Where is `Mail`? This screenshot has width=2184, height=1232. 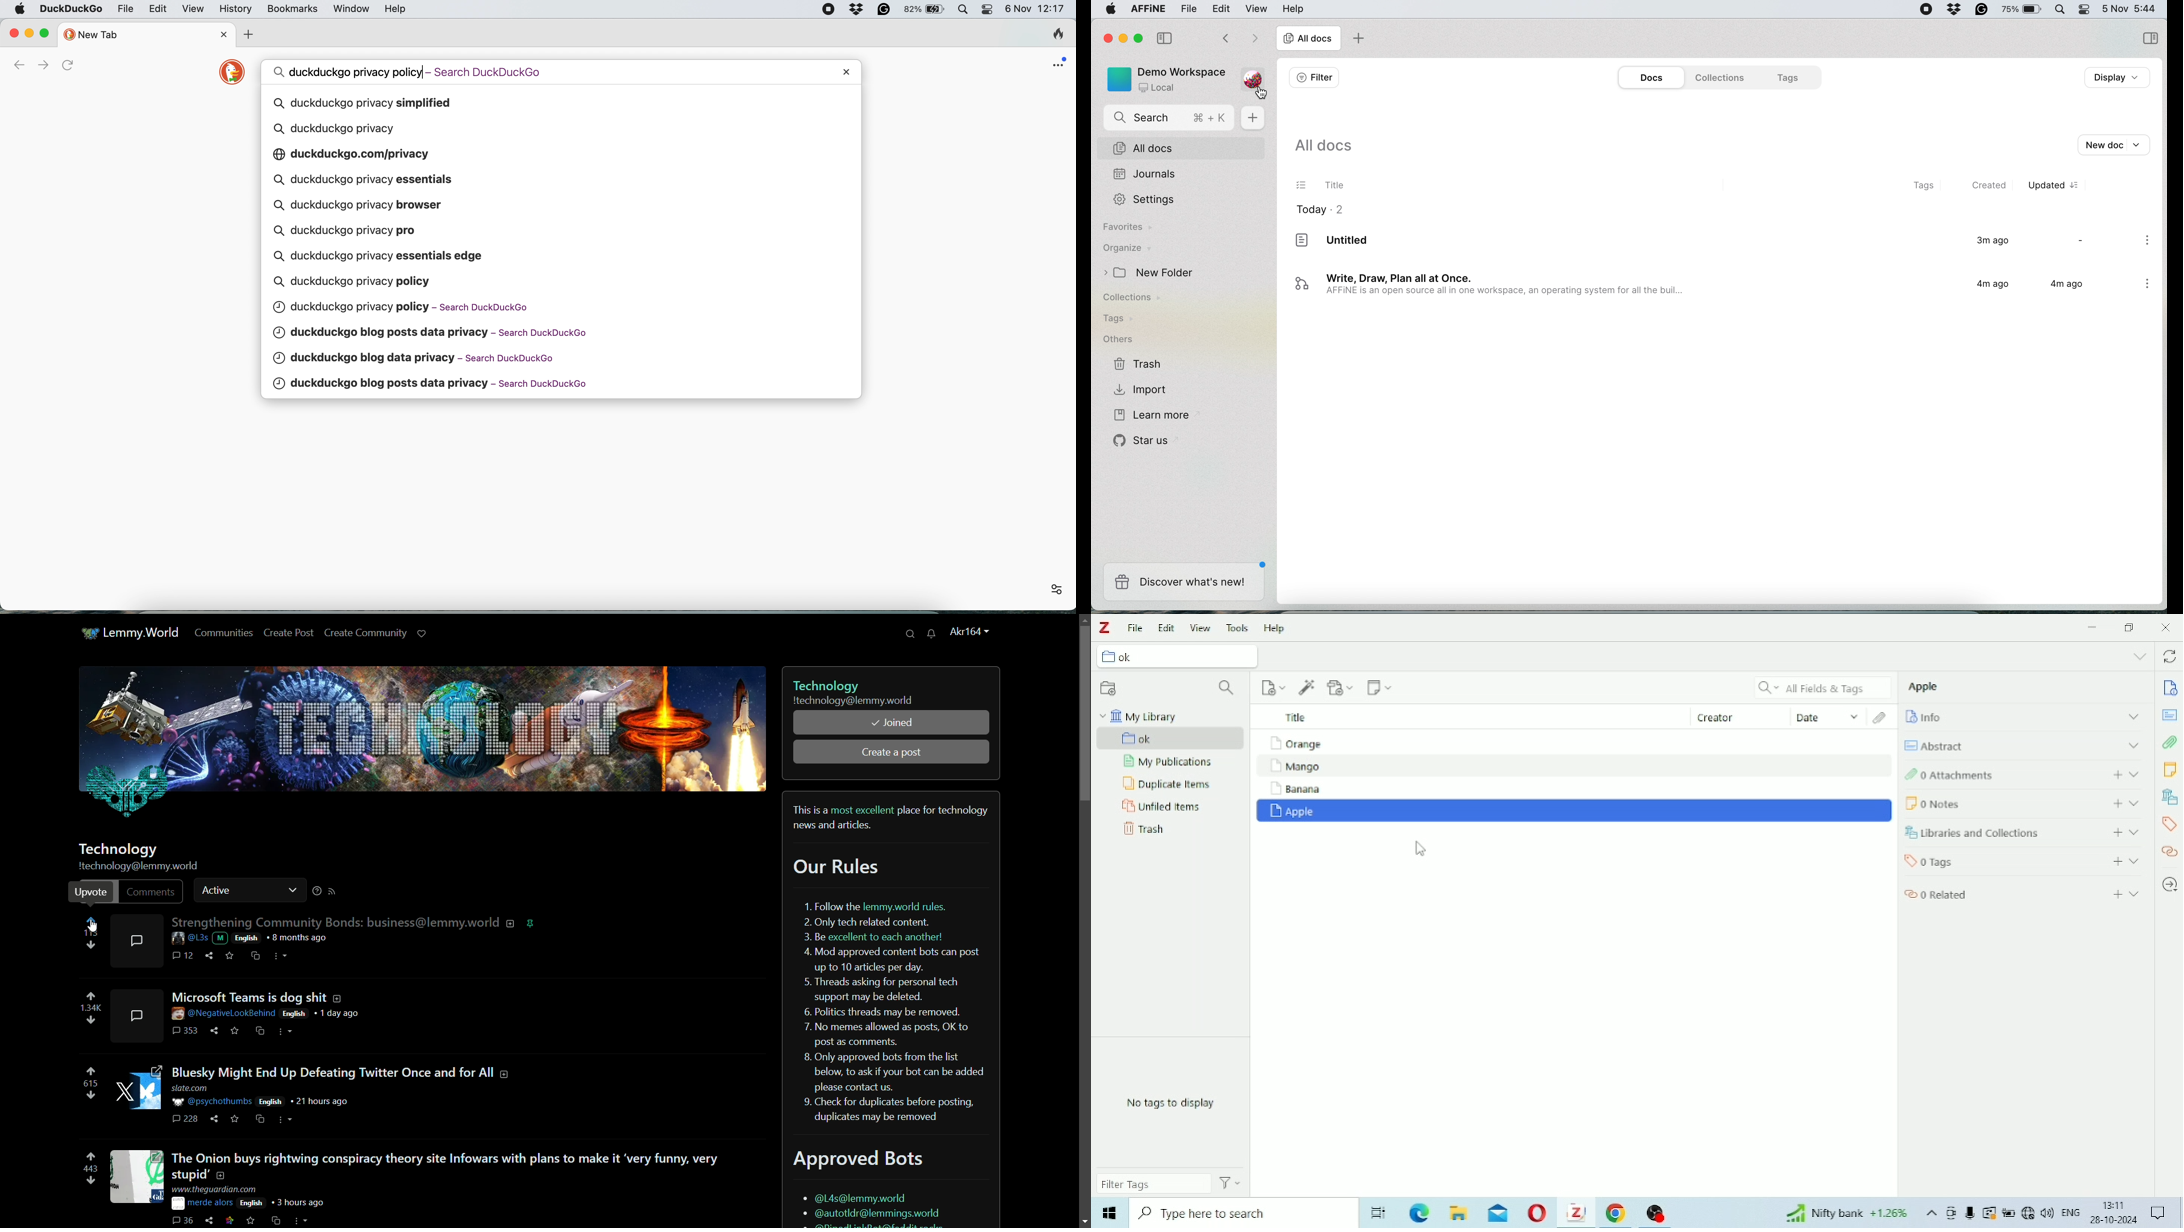
Mail is located at coordinates (1498, 1213).